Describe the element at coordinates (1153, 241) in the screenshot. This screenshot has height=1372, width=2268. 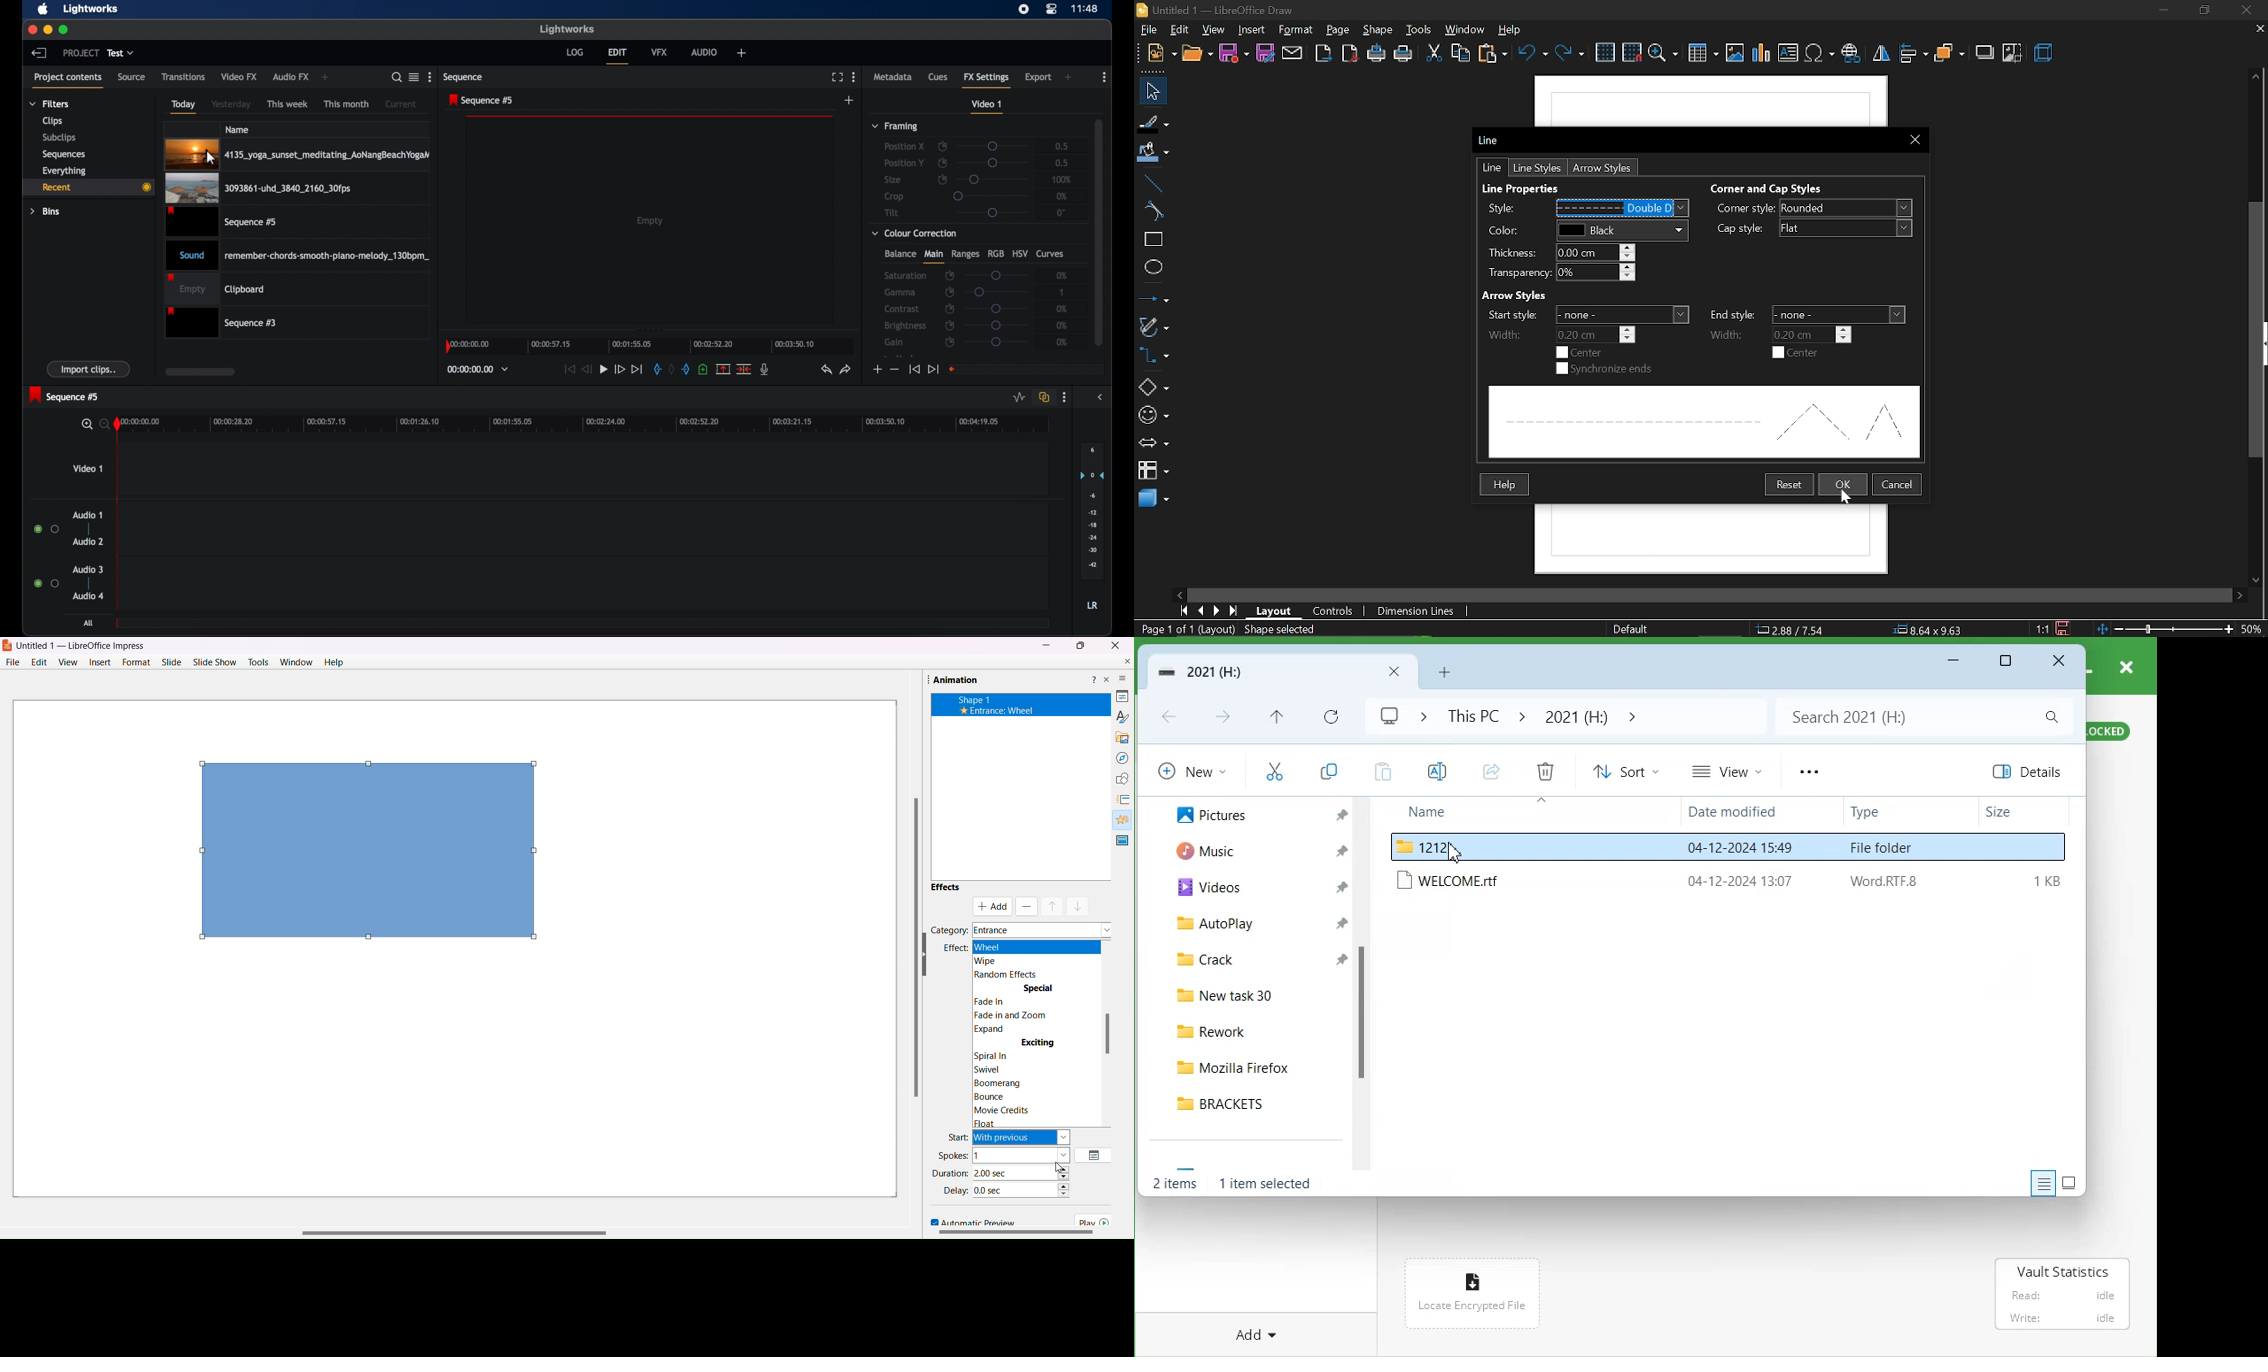
I see `rectangle` at that location.